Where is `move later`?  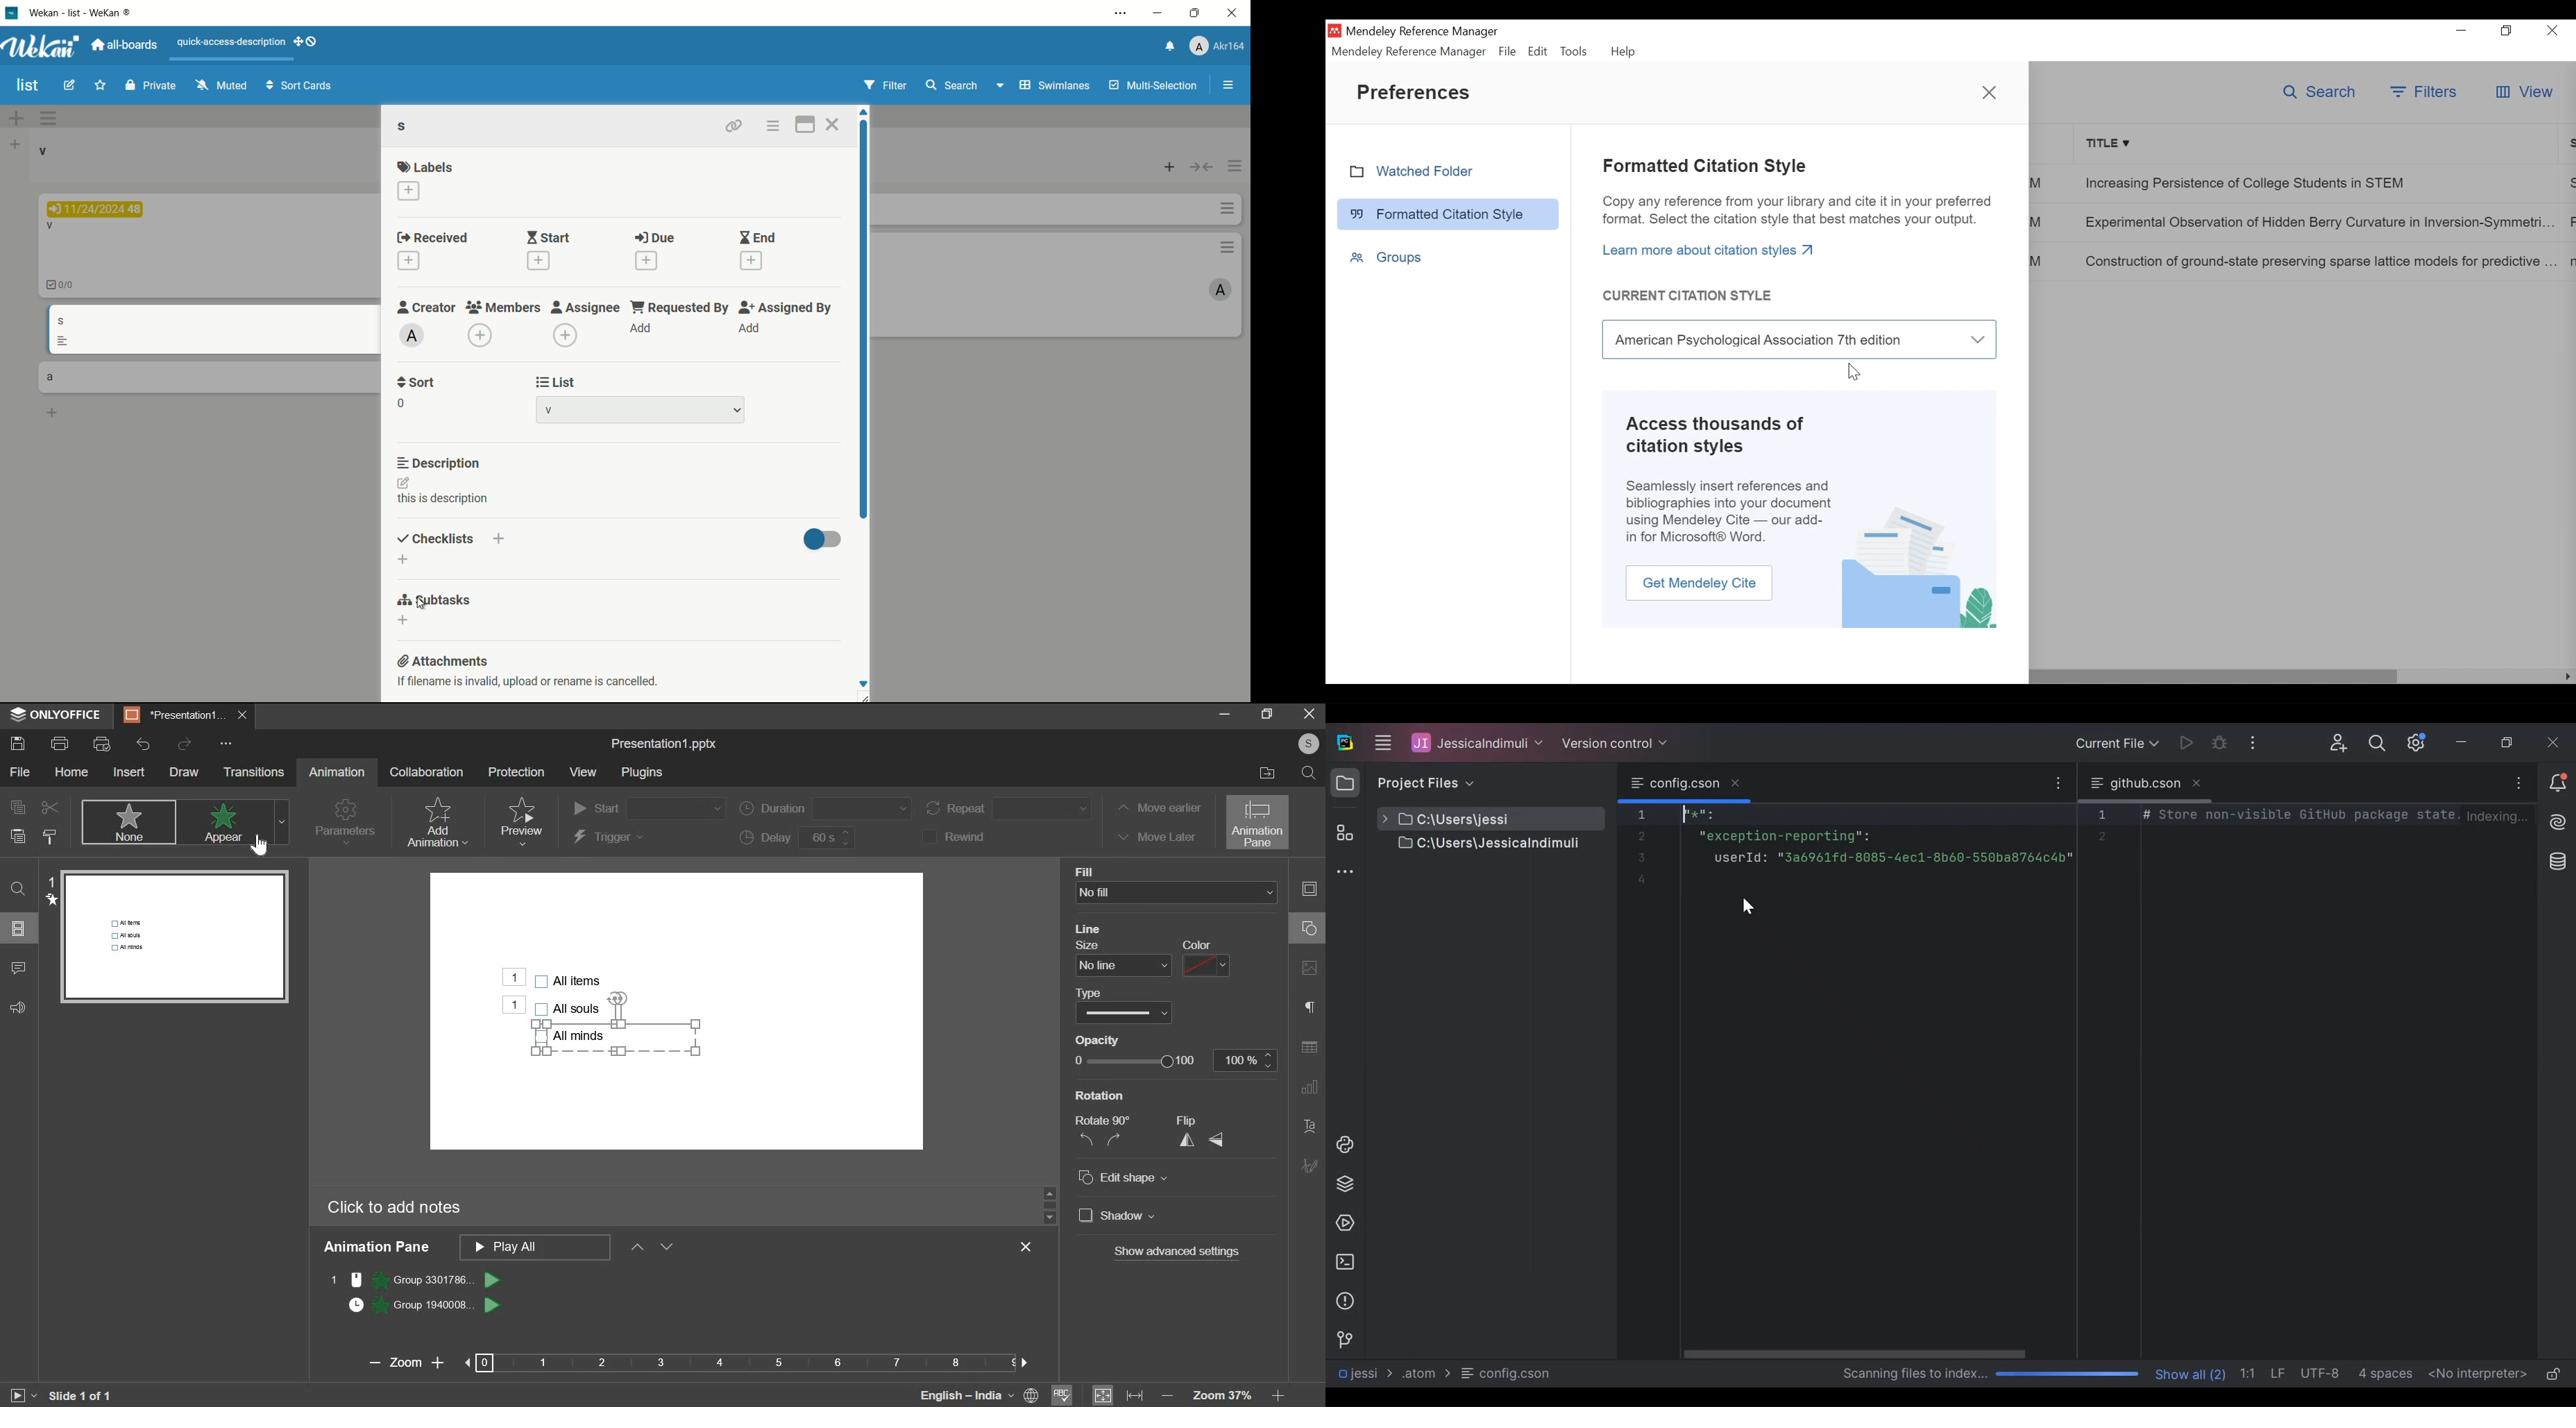
move later is located at coordinates (1154, 835).